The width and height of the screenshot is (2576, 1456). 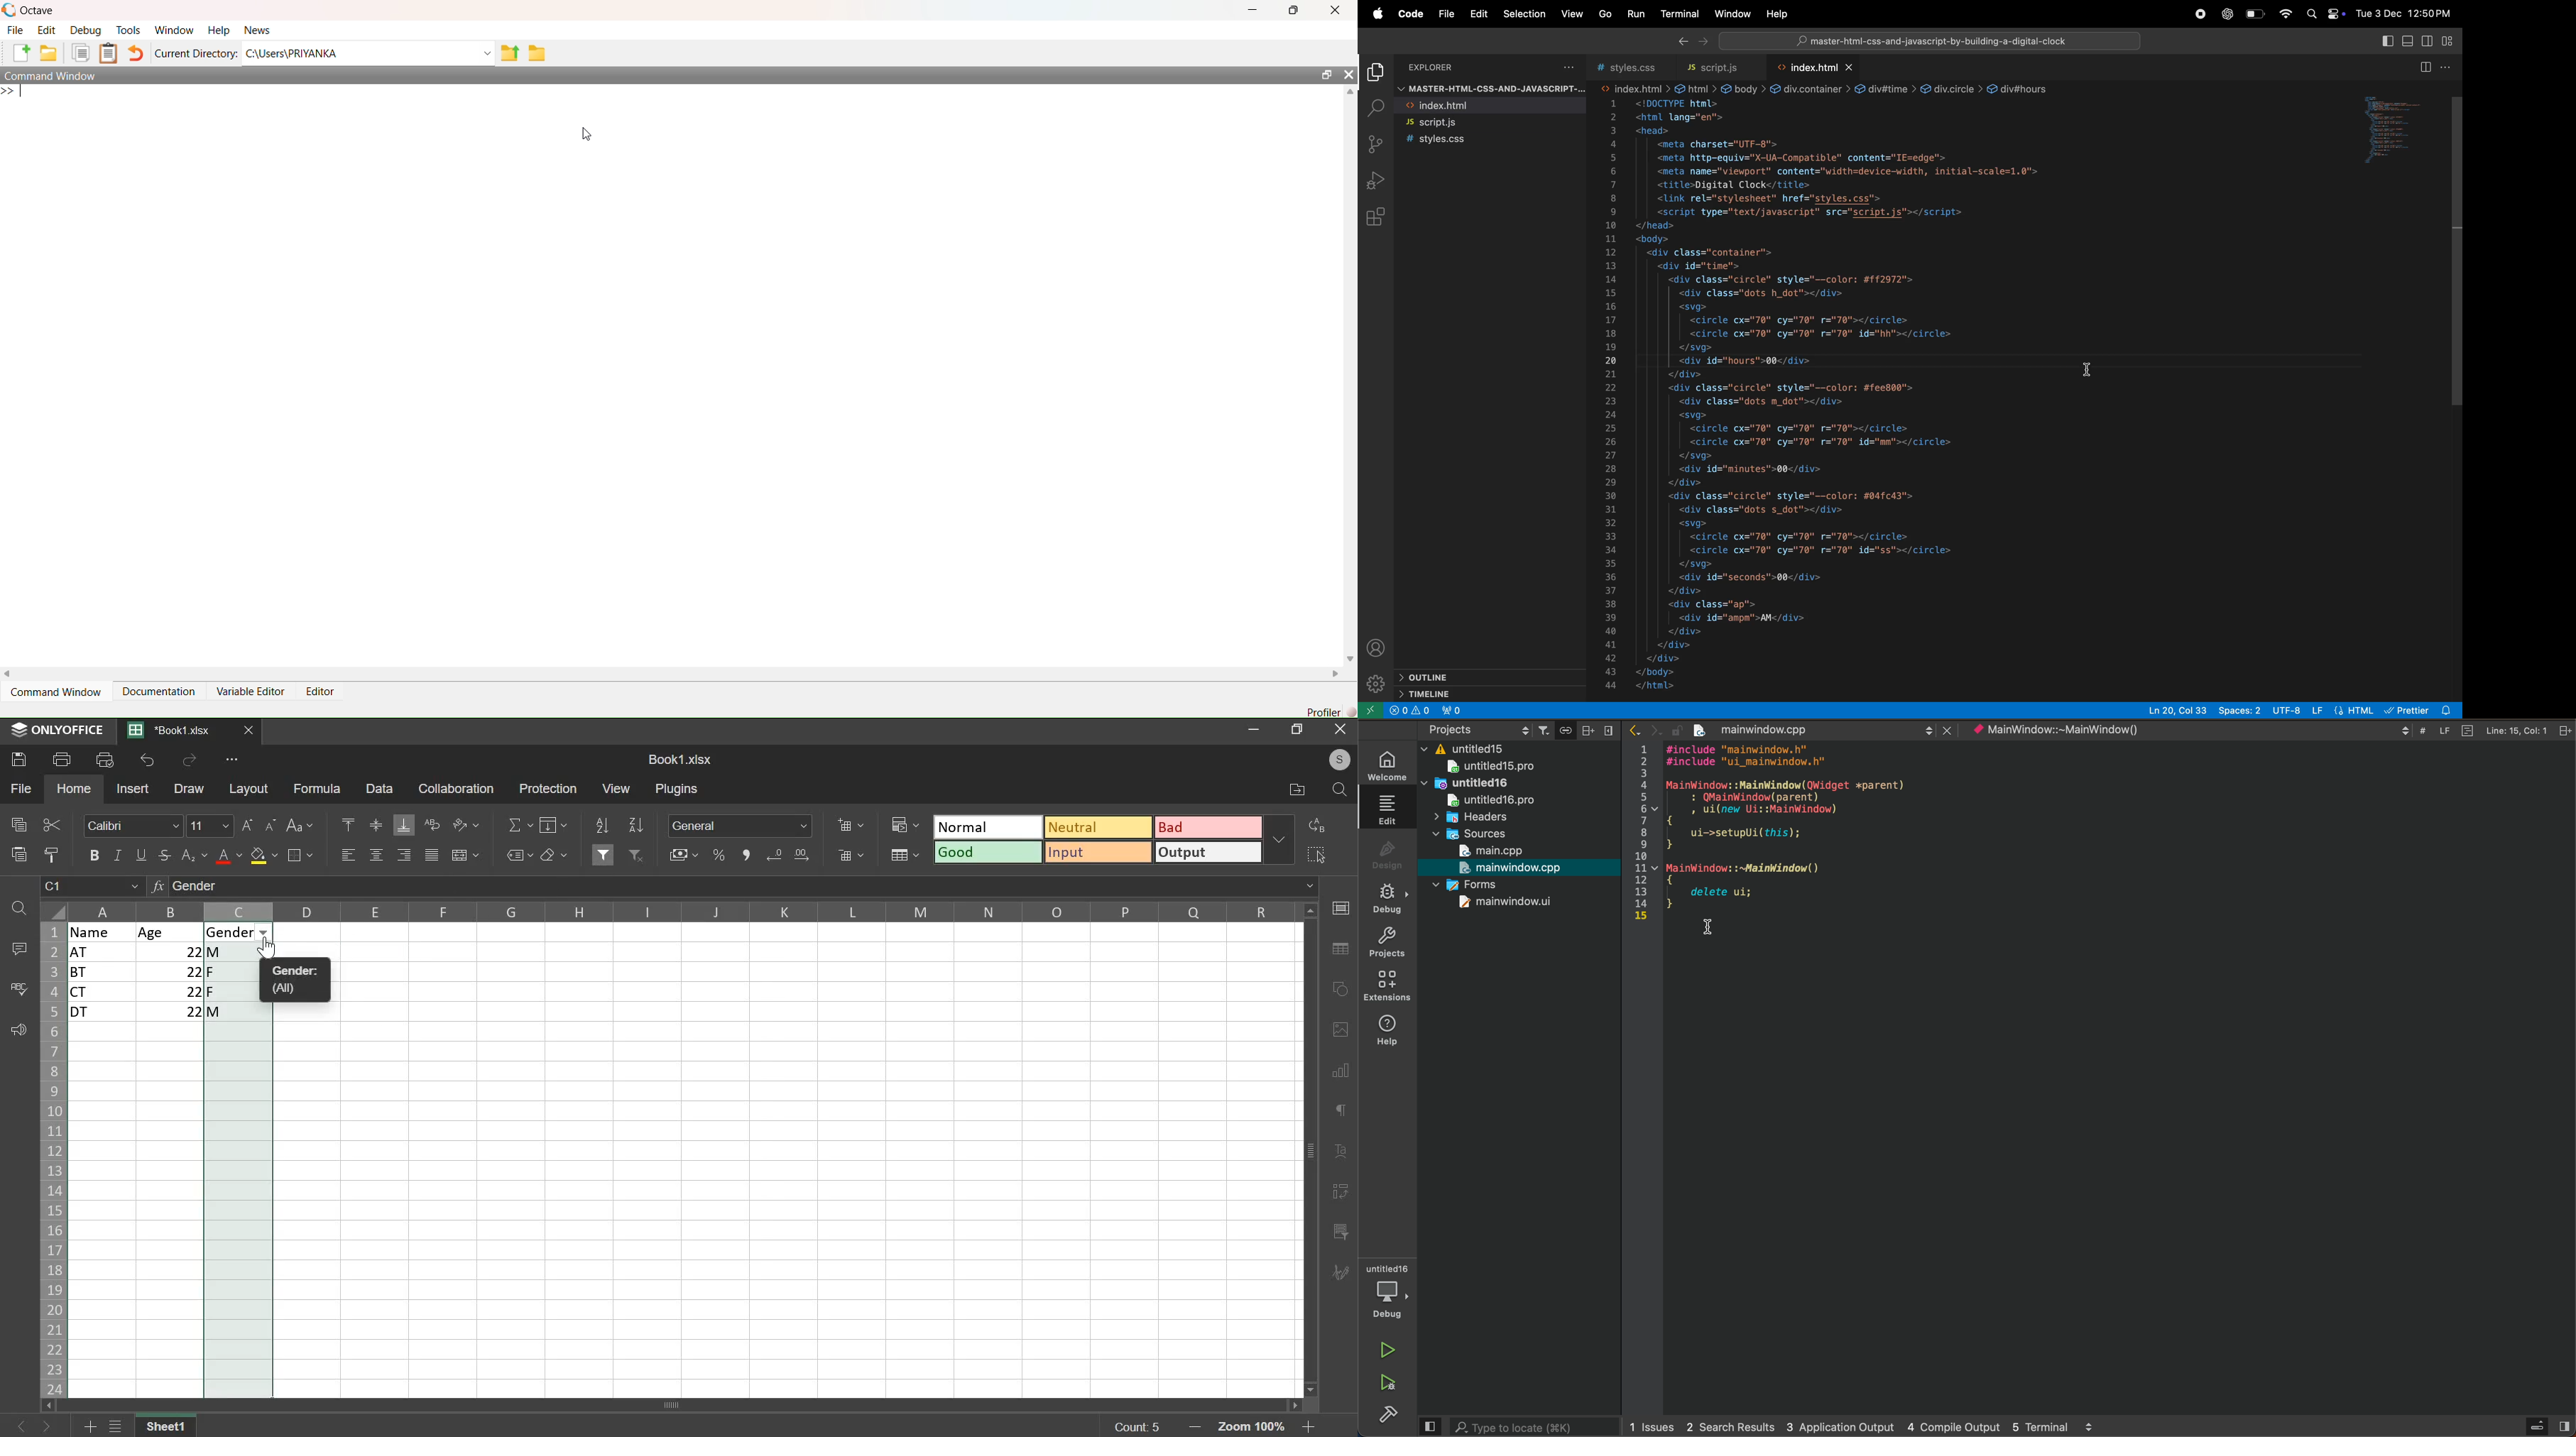 What do you see at coordinates (1778, 12) in the screenshot?
I see `help` at bounding box center [1778, 12].